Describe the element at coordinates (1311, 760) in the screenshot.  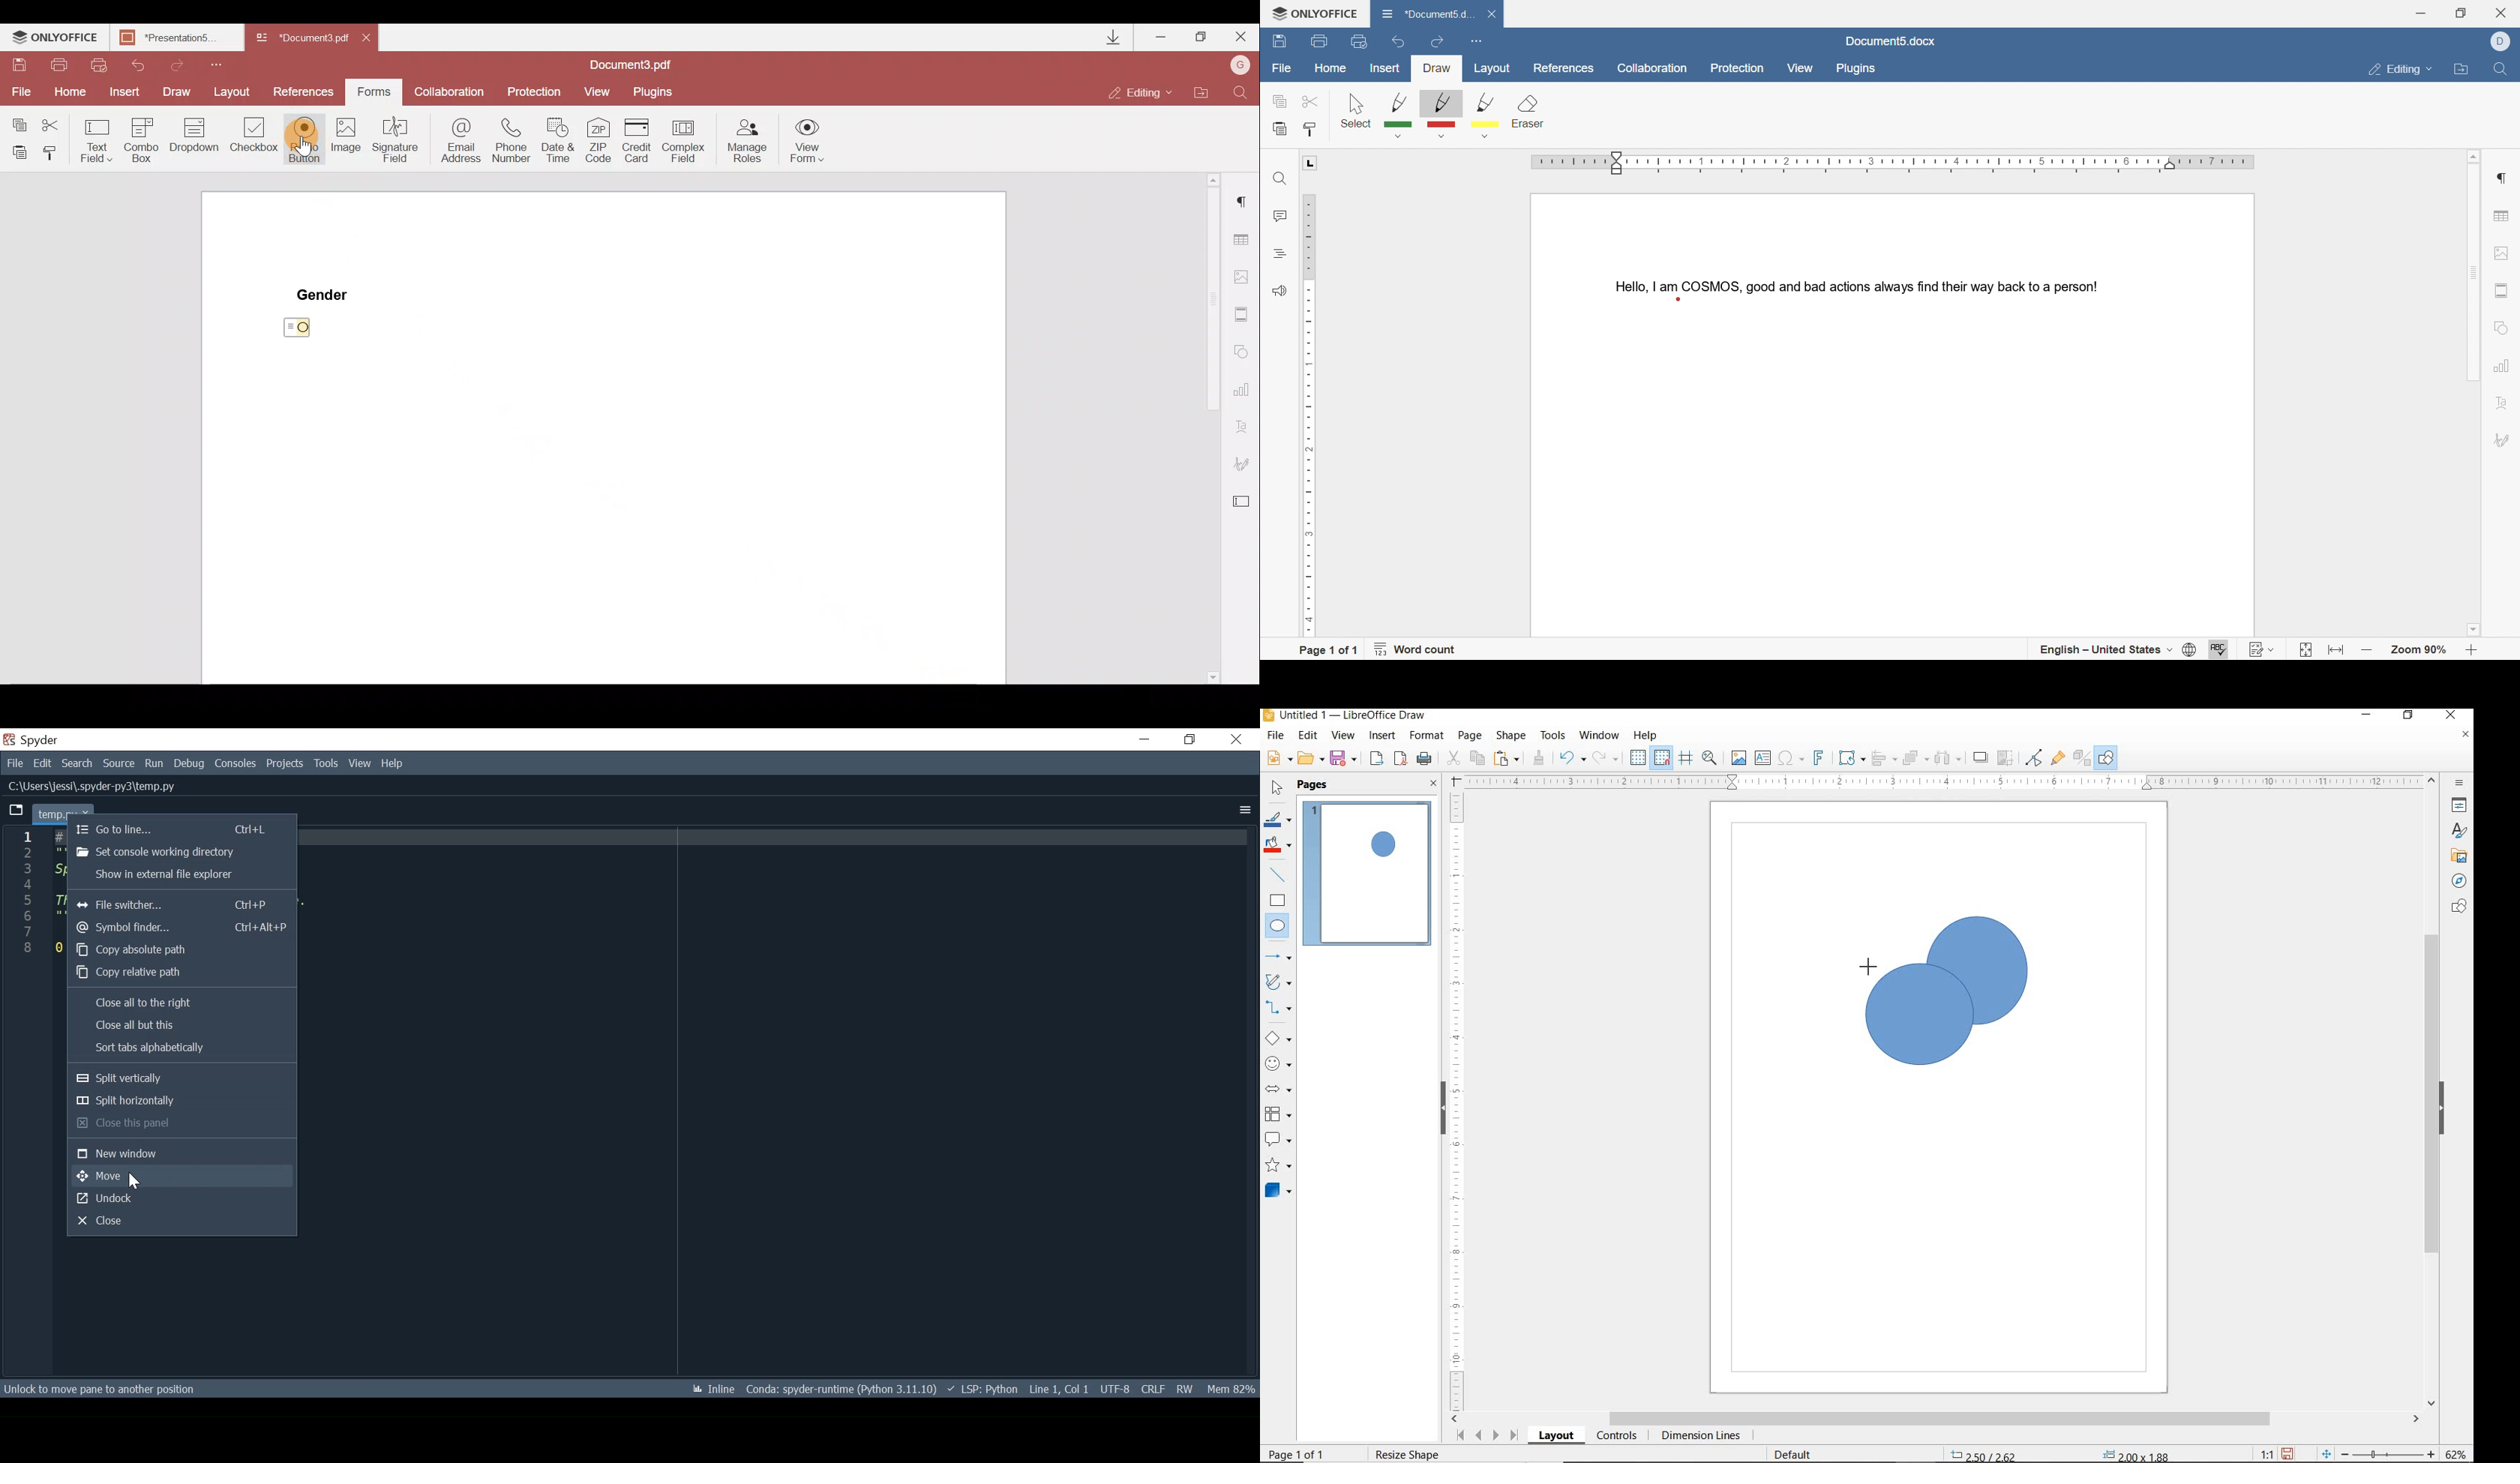
I see `OPEN` at that location.